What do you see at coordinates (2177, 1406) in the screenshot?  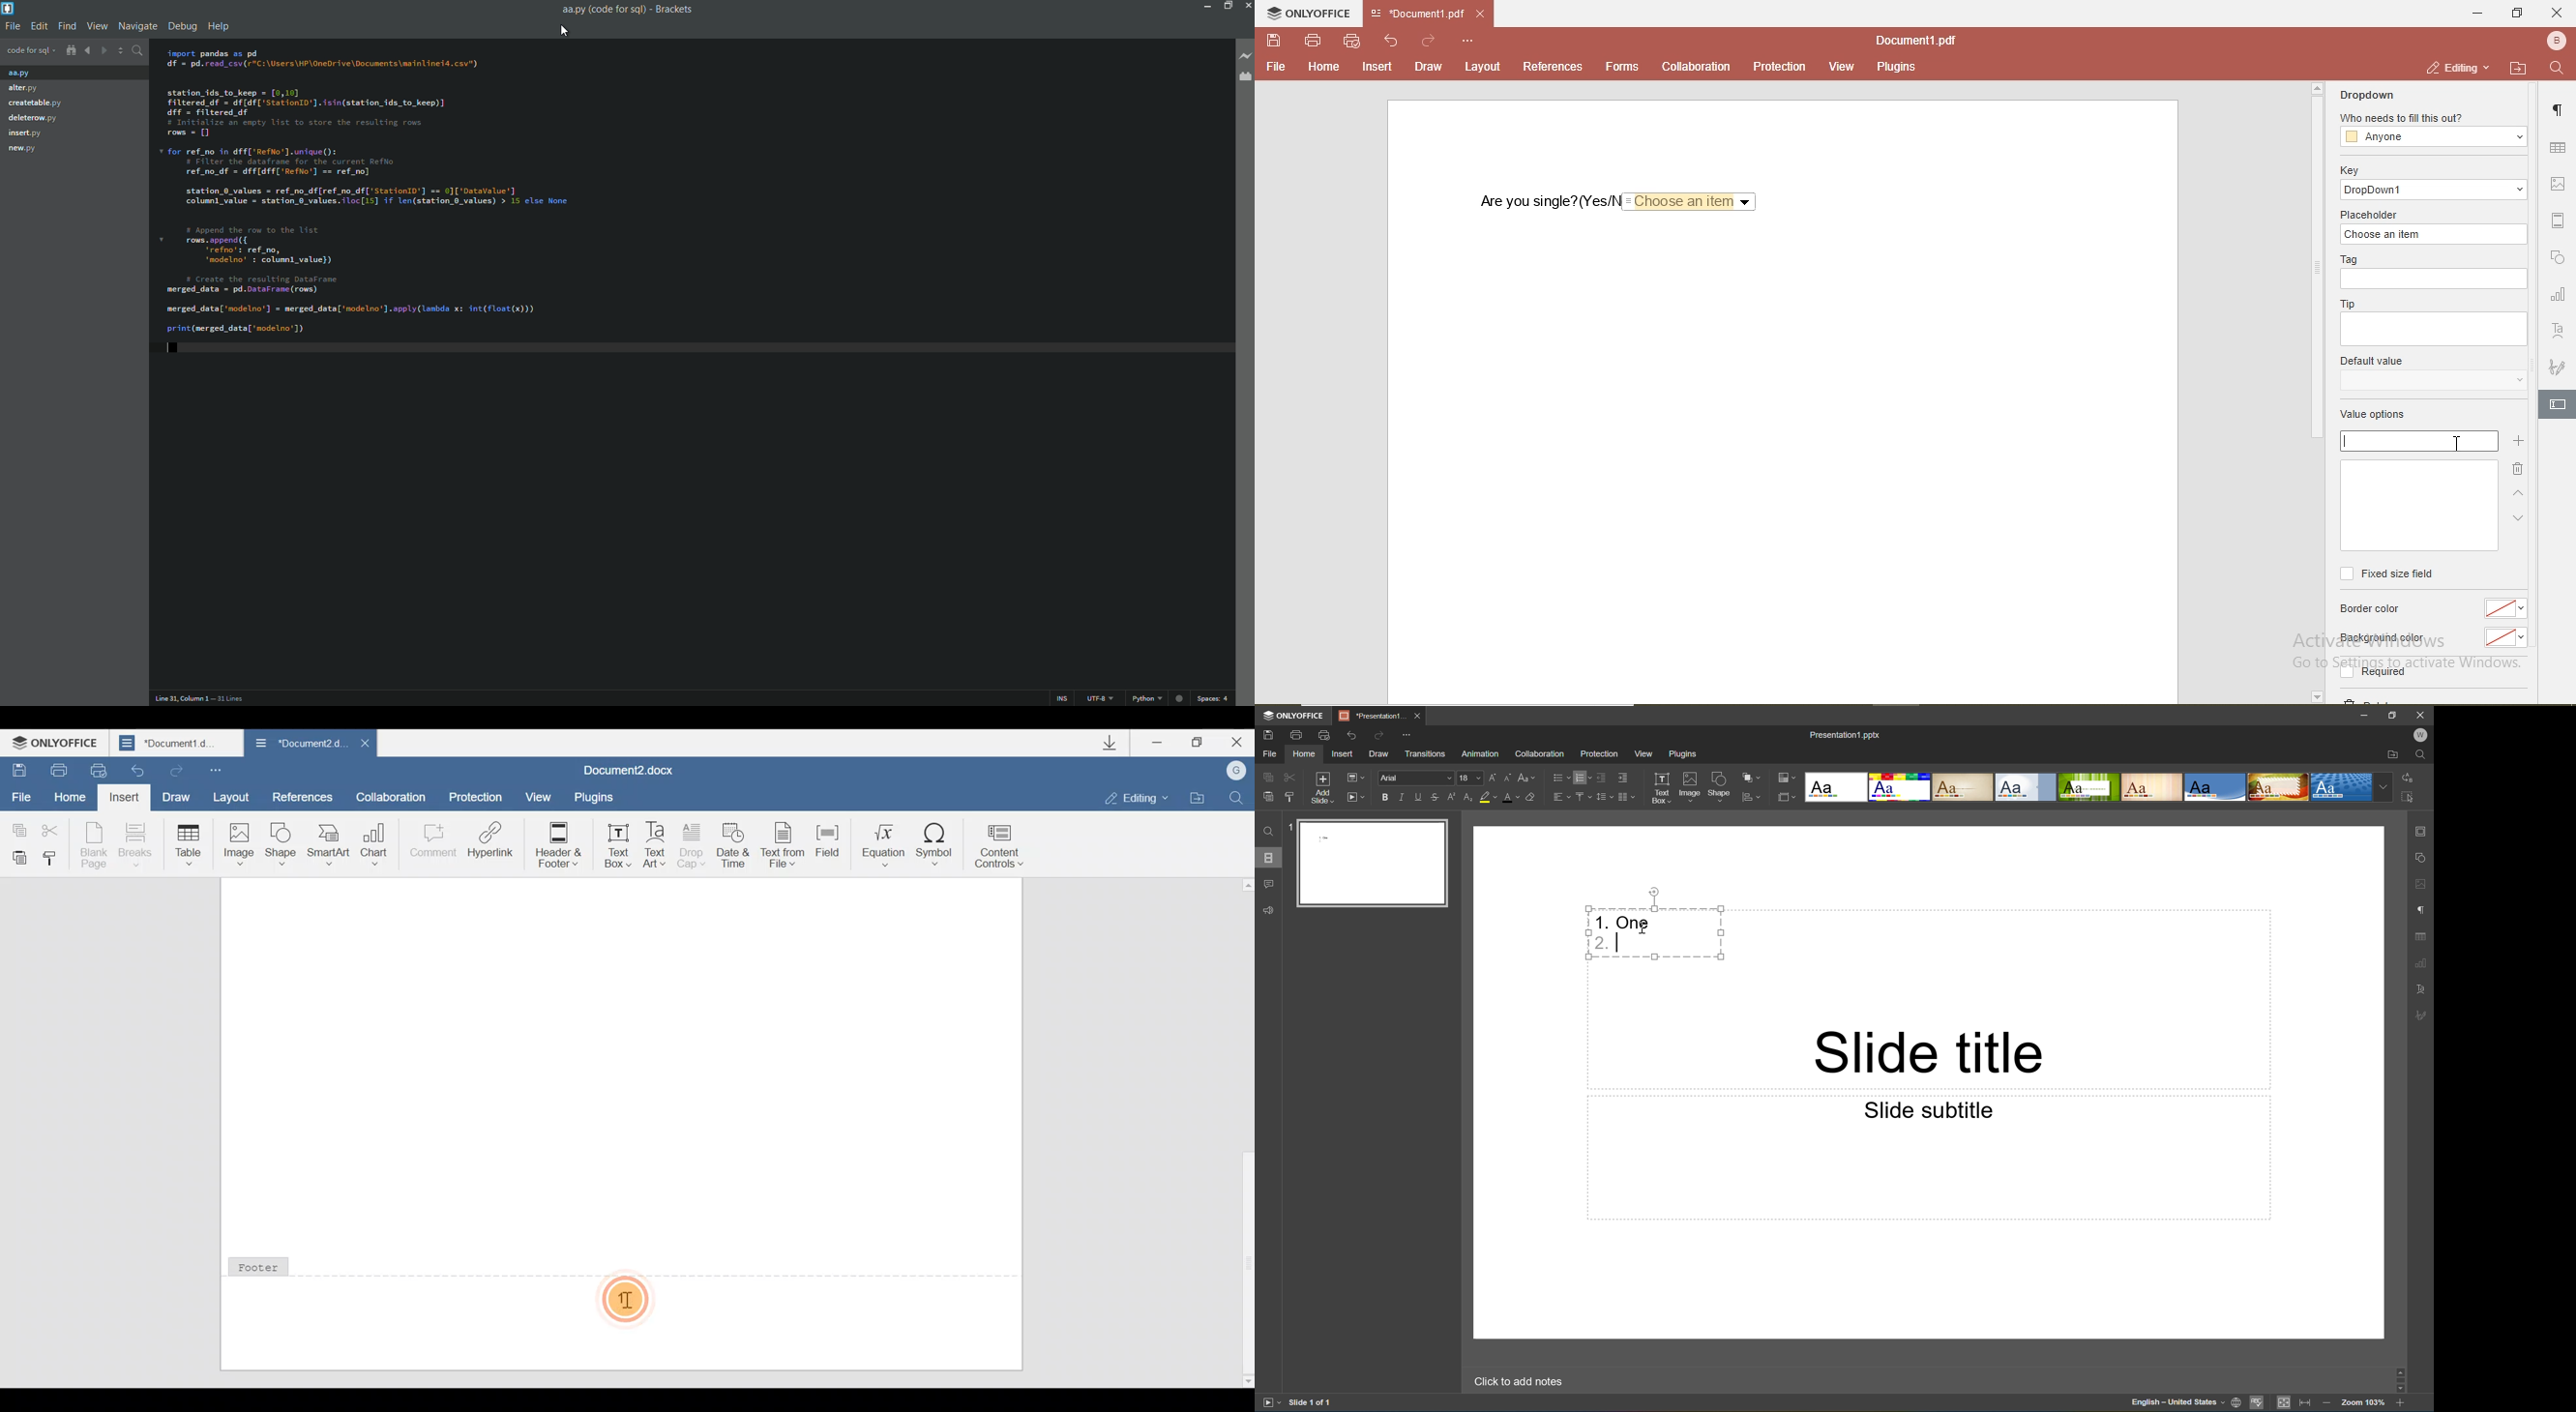 I see `English - United States` at bounding box center [2177, 1406].